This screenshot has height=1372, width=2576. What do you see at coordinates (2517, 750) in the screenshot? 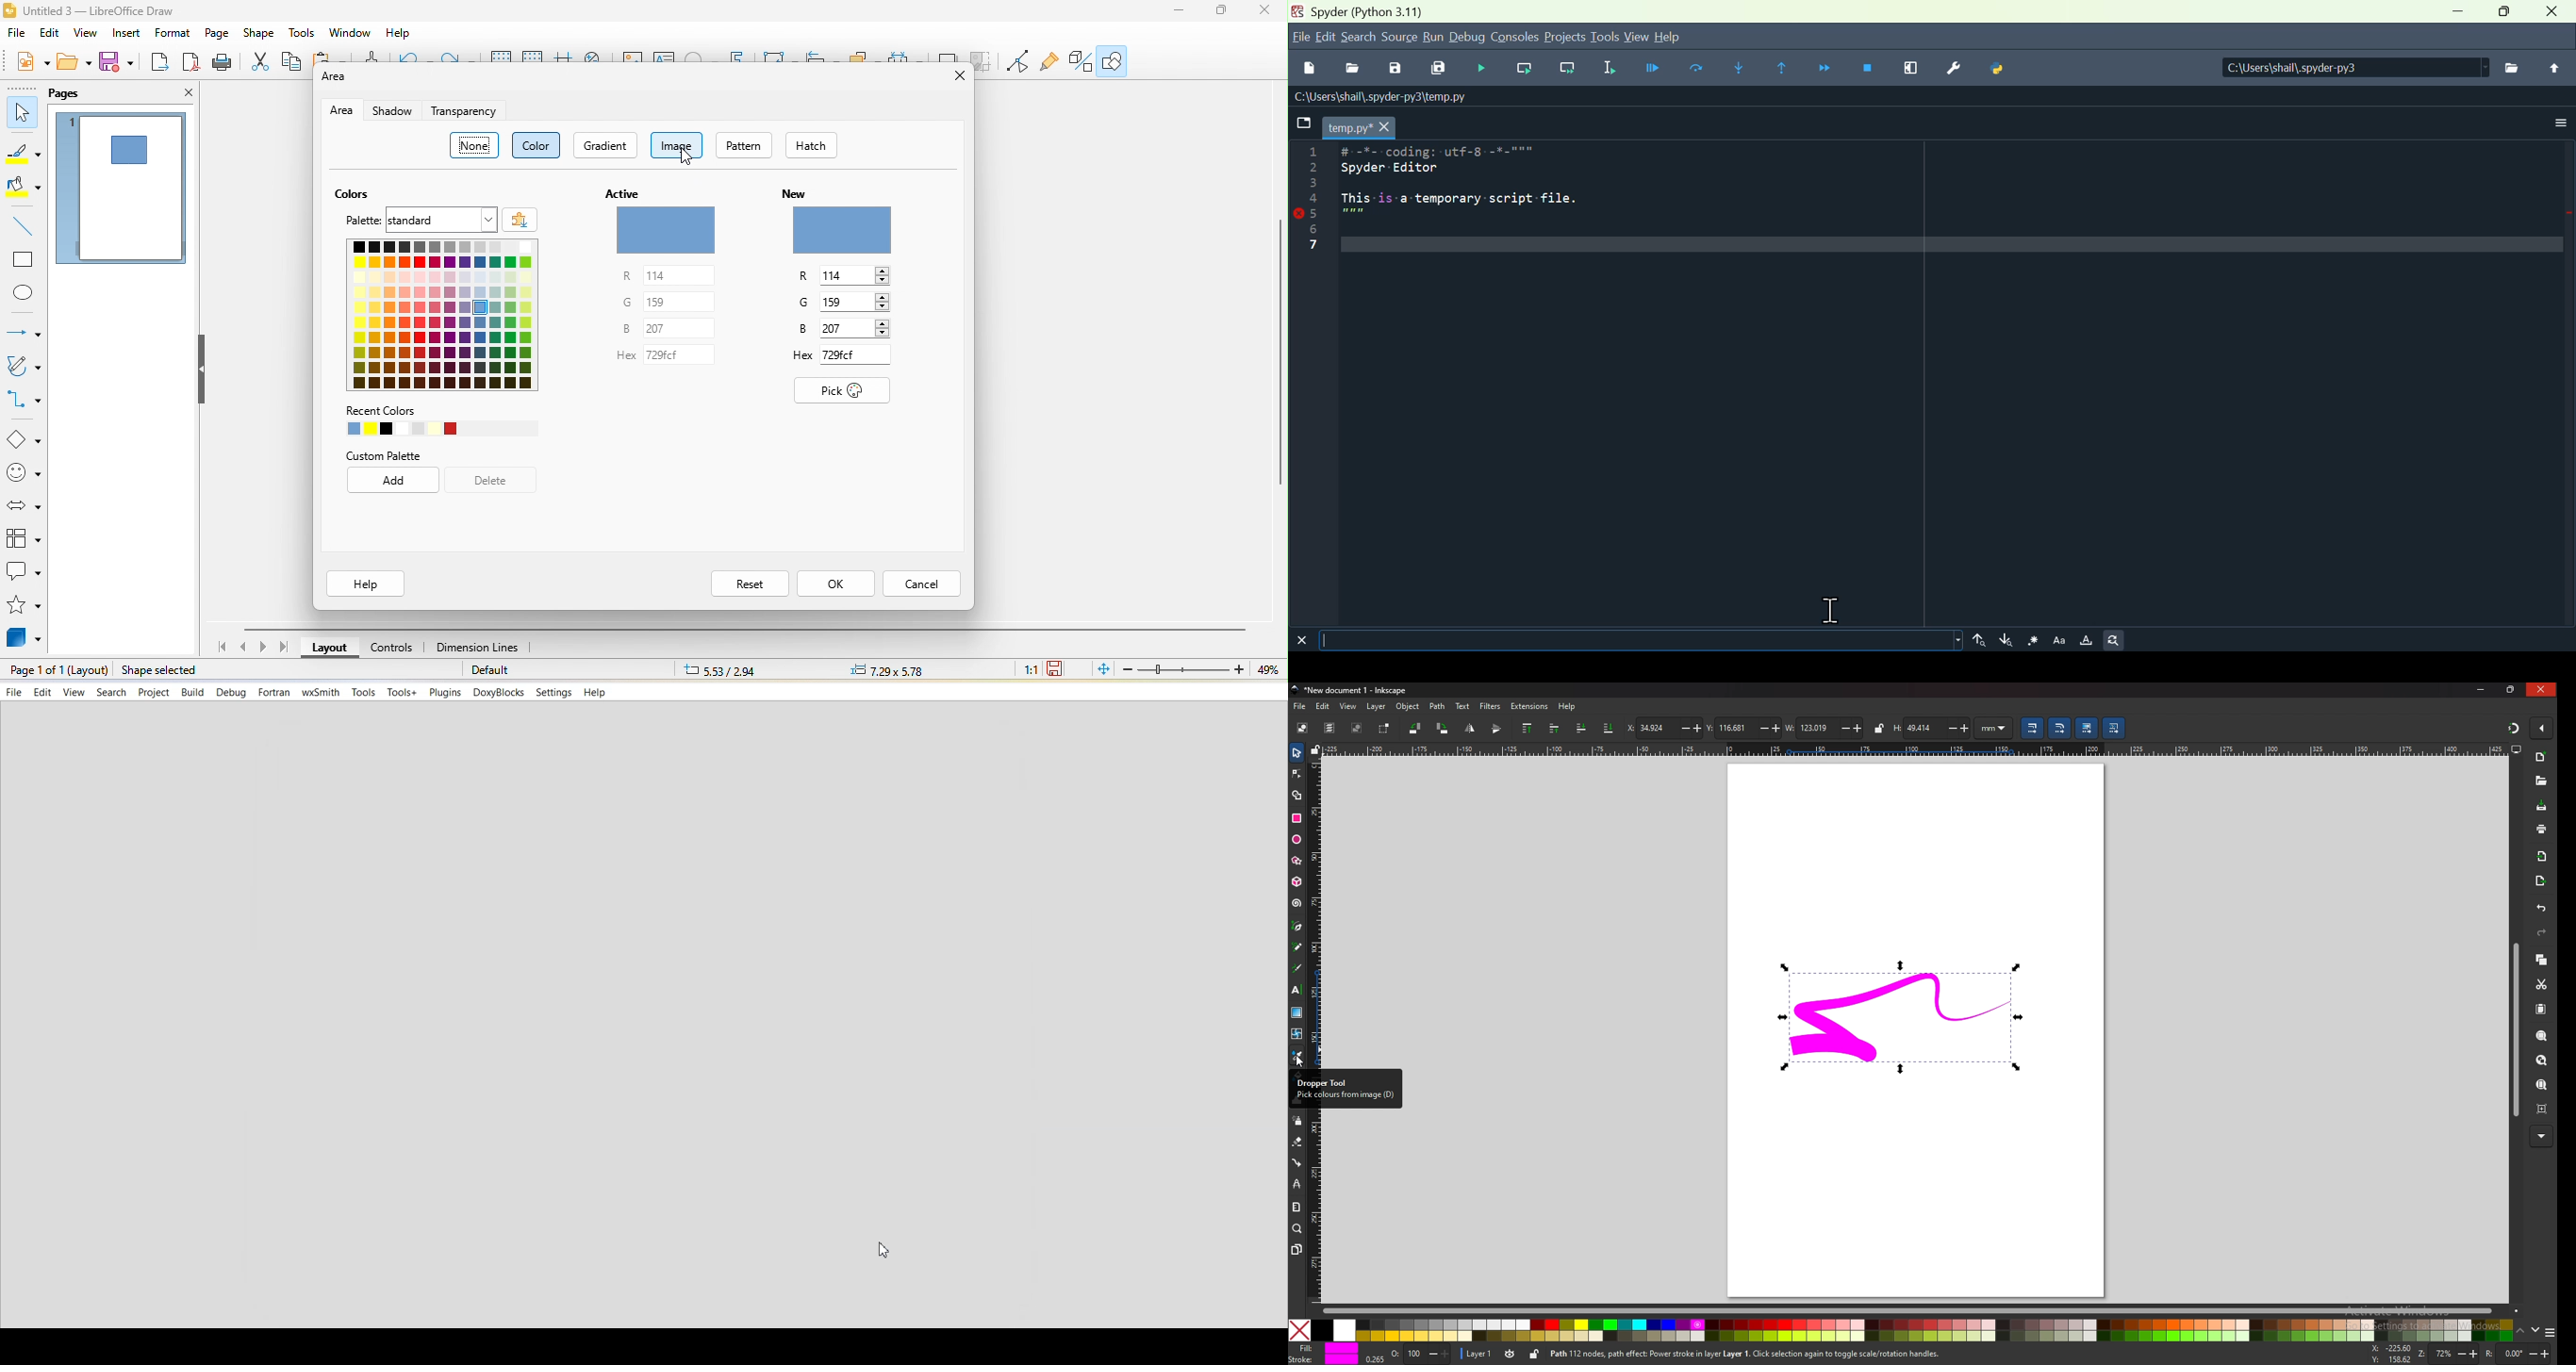
I see `display views` at bounding box center [2517, 750].